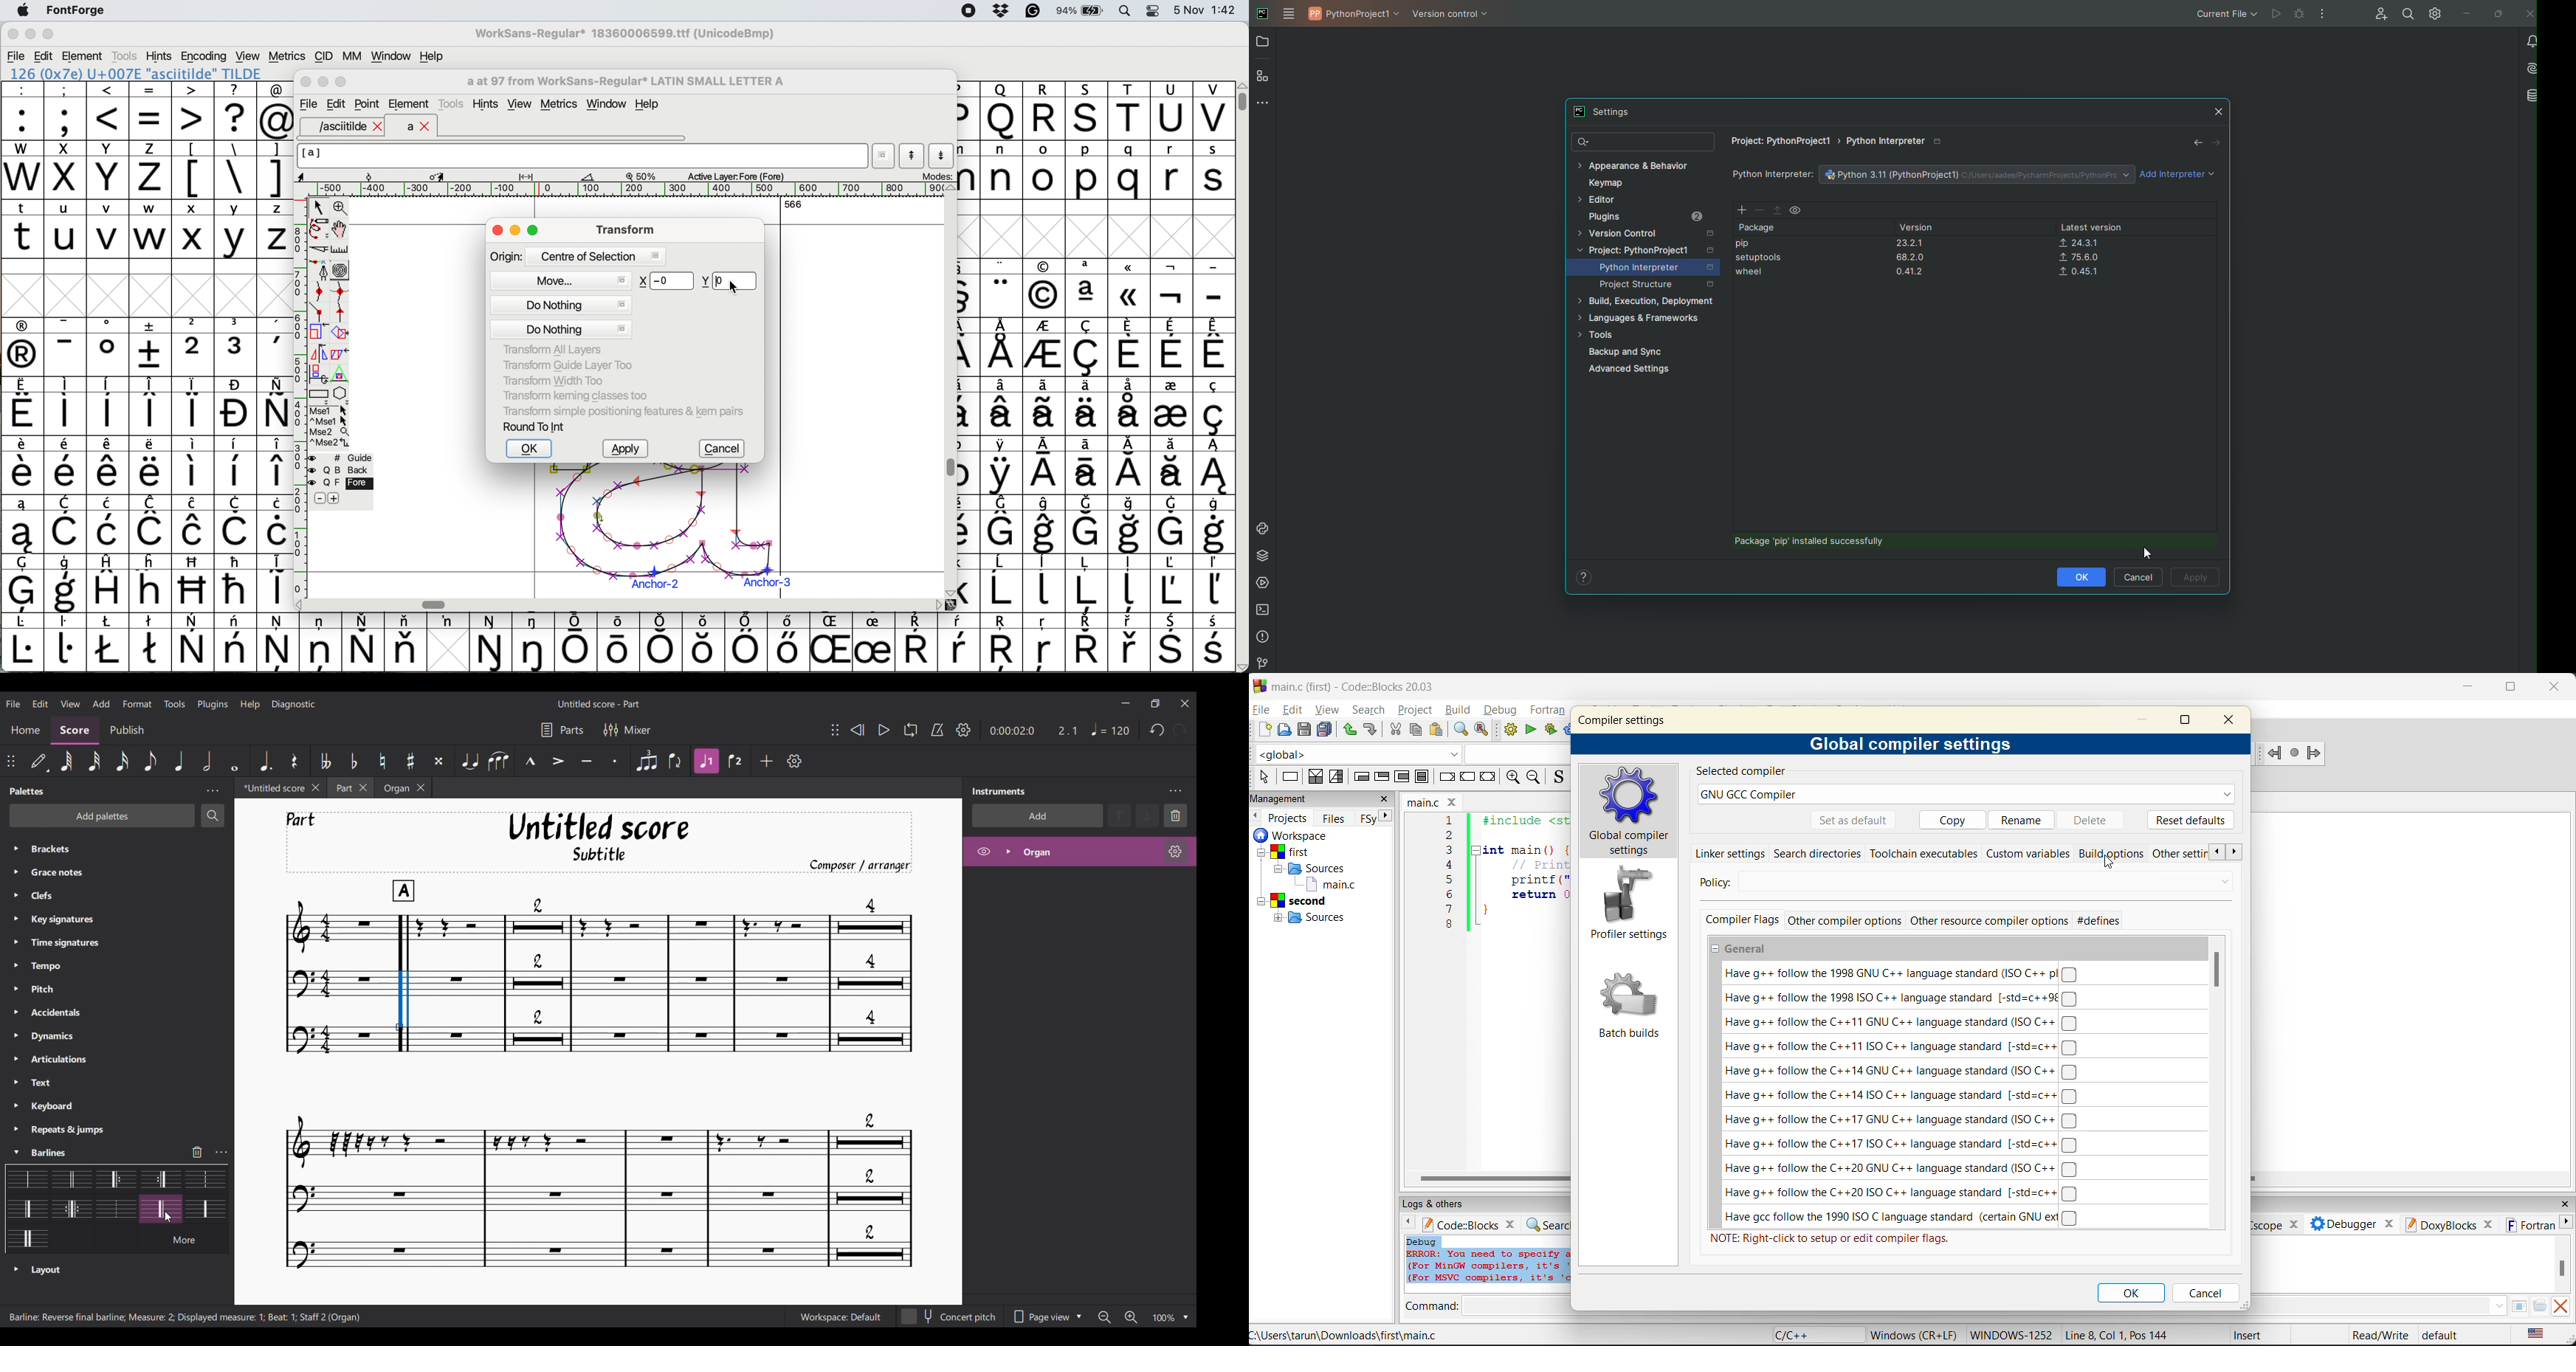  I want to click on ok, so click(530, 449).